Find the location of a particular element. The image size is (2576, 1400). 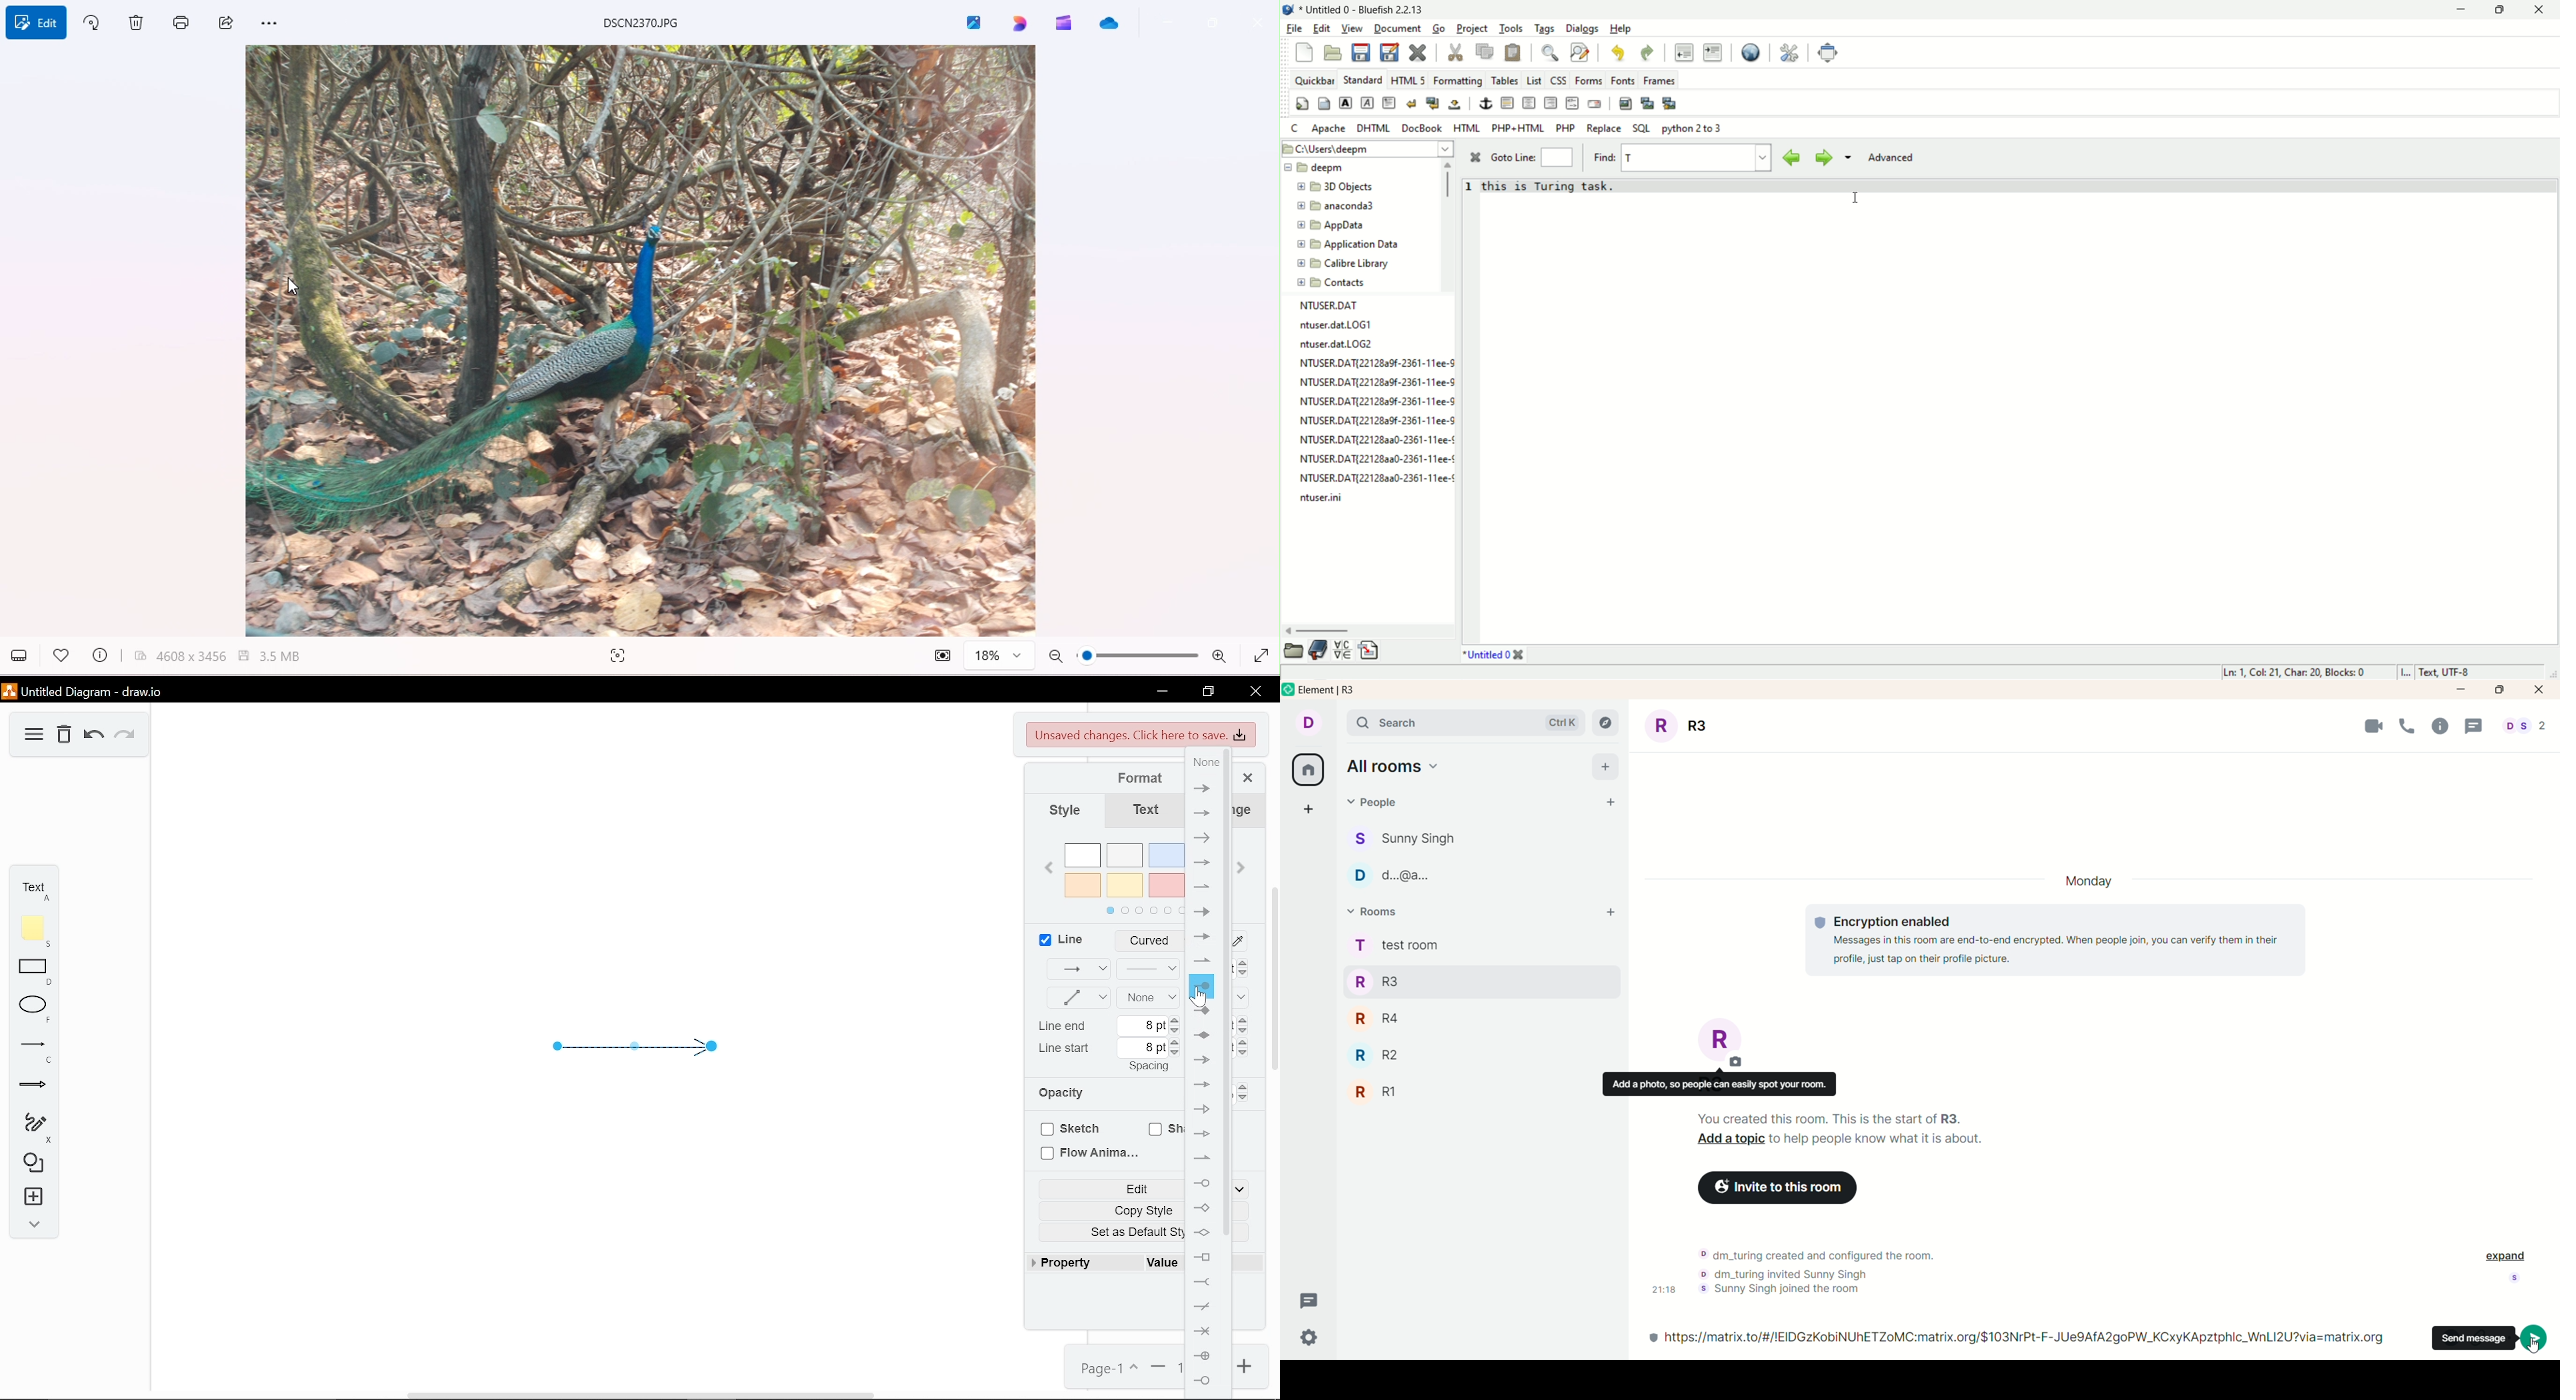

room title is located at coordinates (1683, 723).